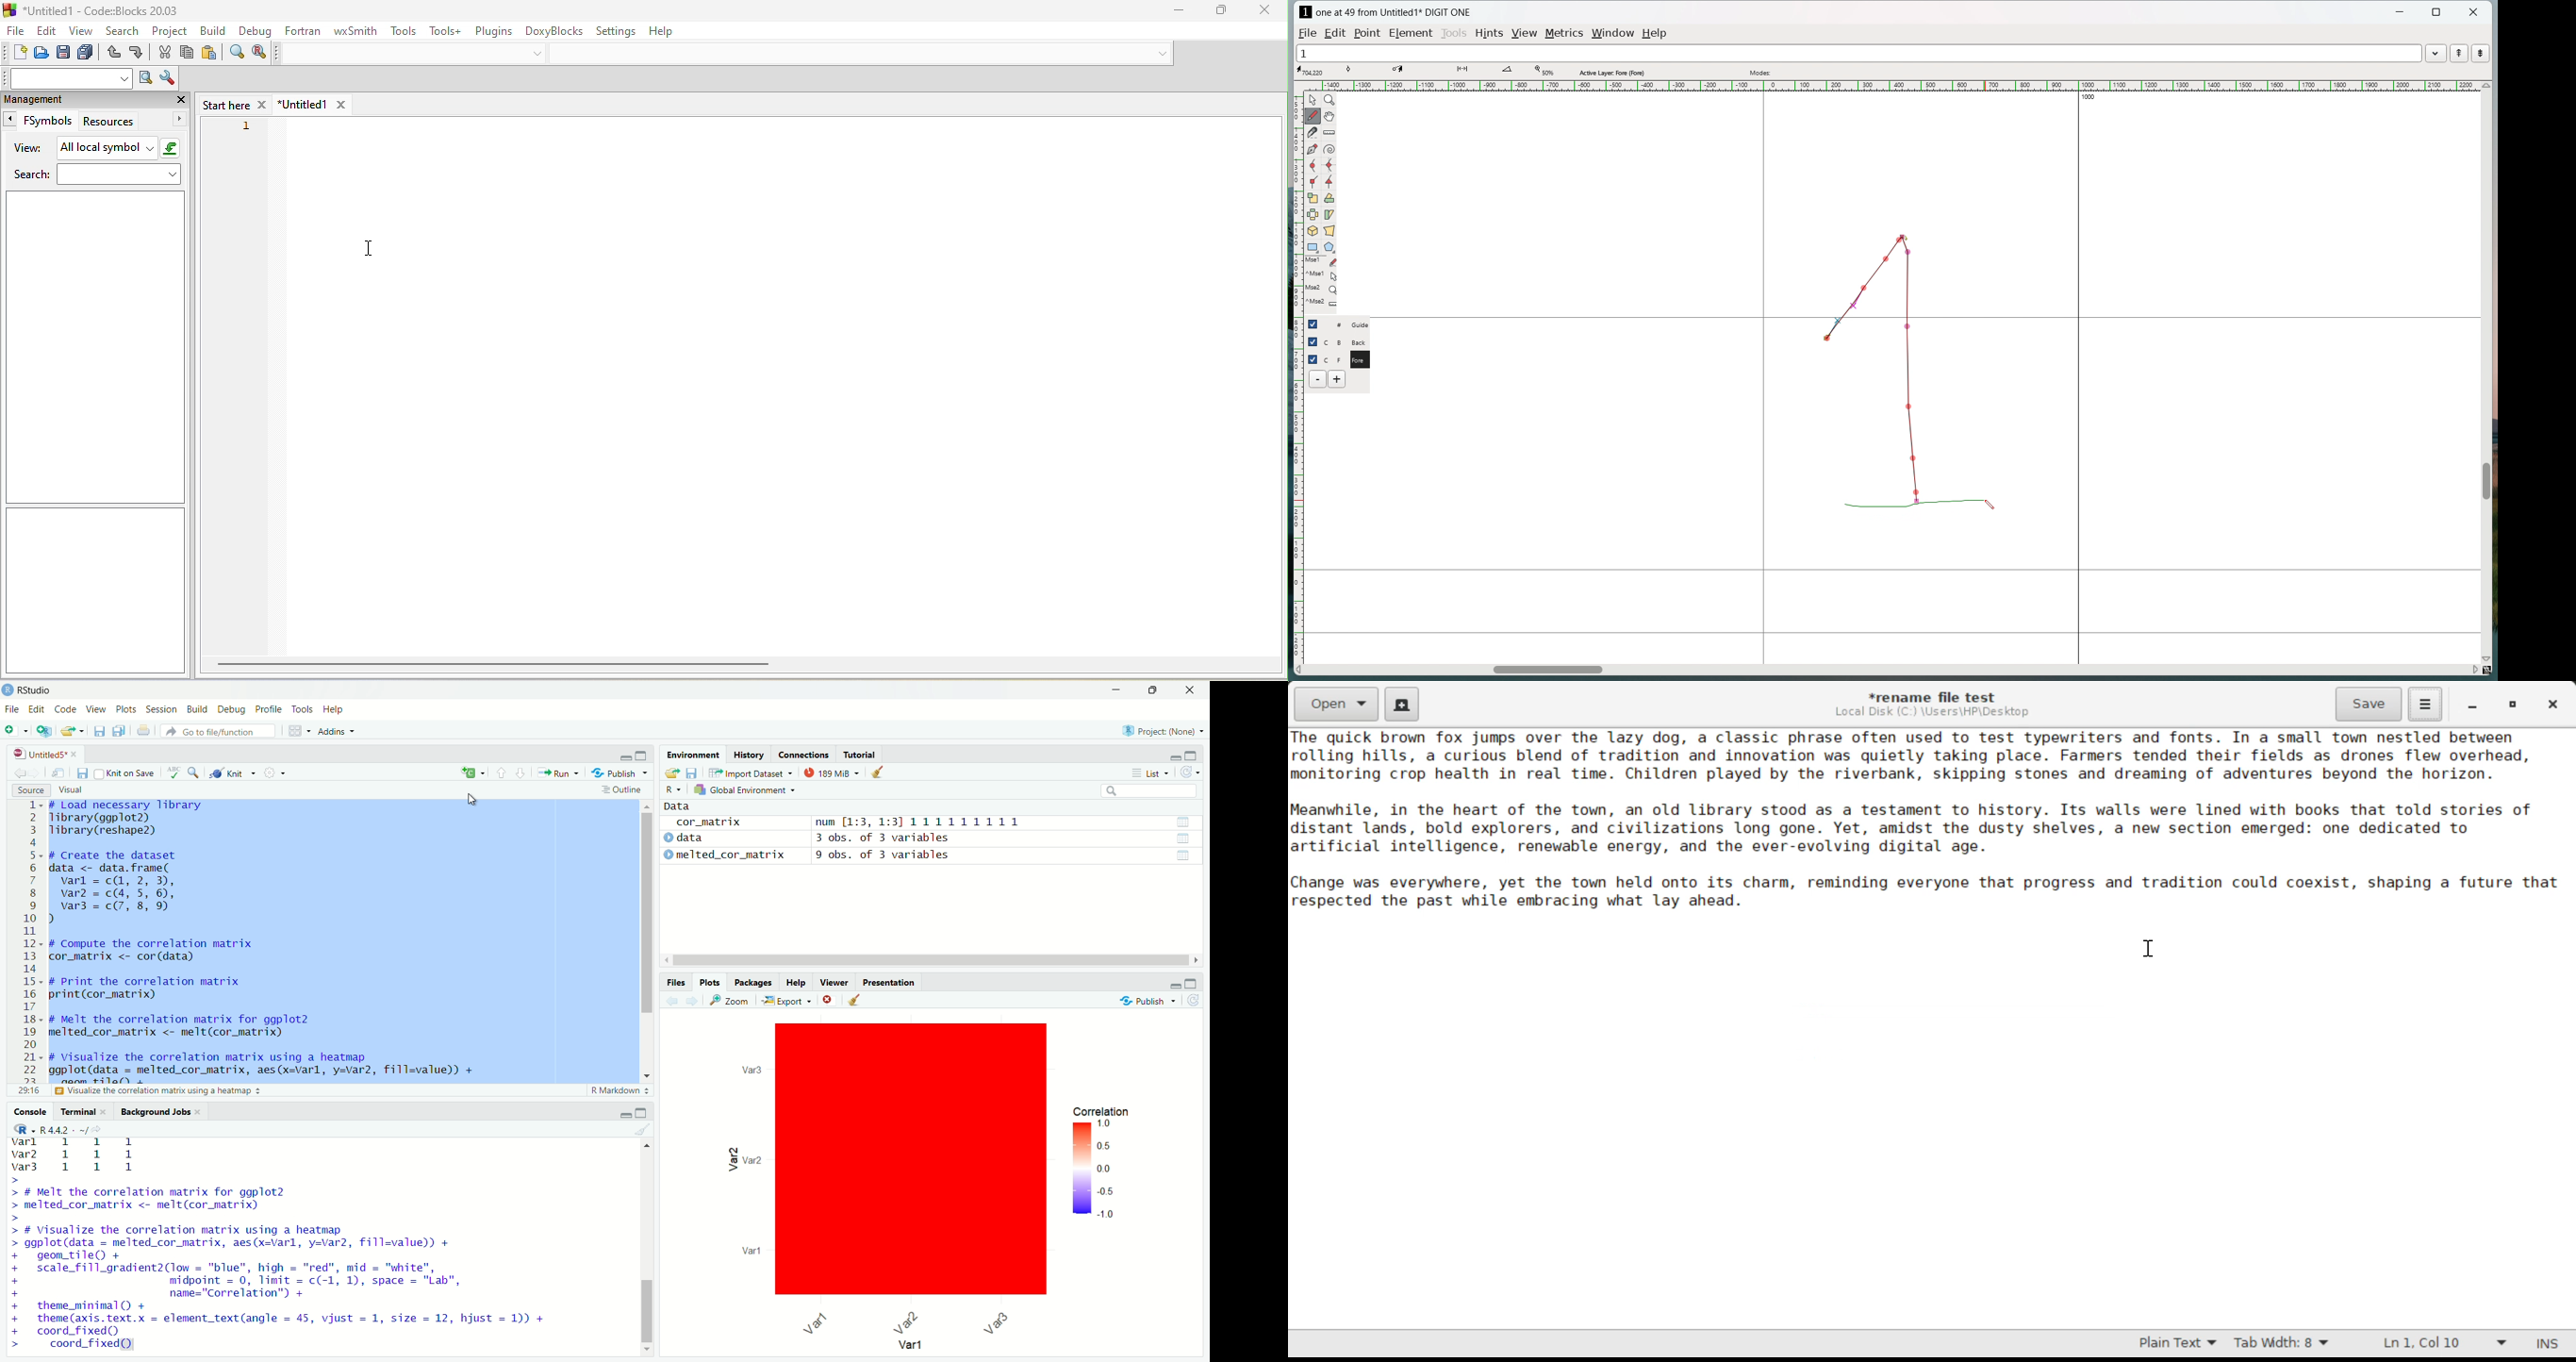 This screenshot has width=2576, height=1372. Describe the element at coordinates (557, 774) in the screenshot. I see `run` at that location.